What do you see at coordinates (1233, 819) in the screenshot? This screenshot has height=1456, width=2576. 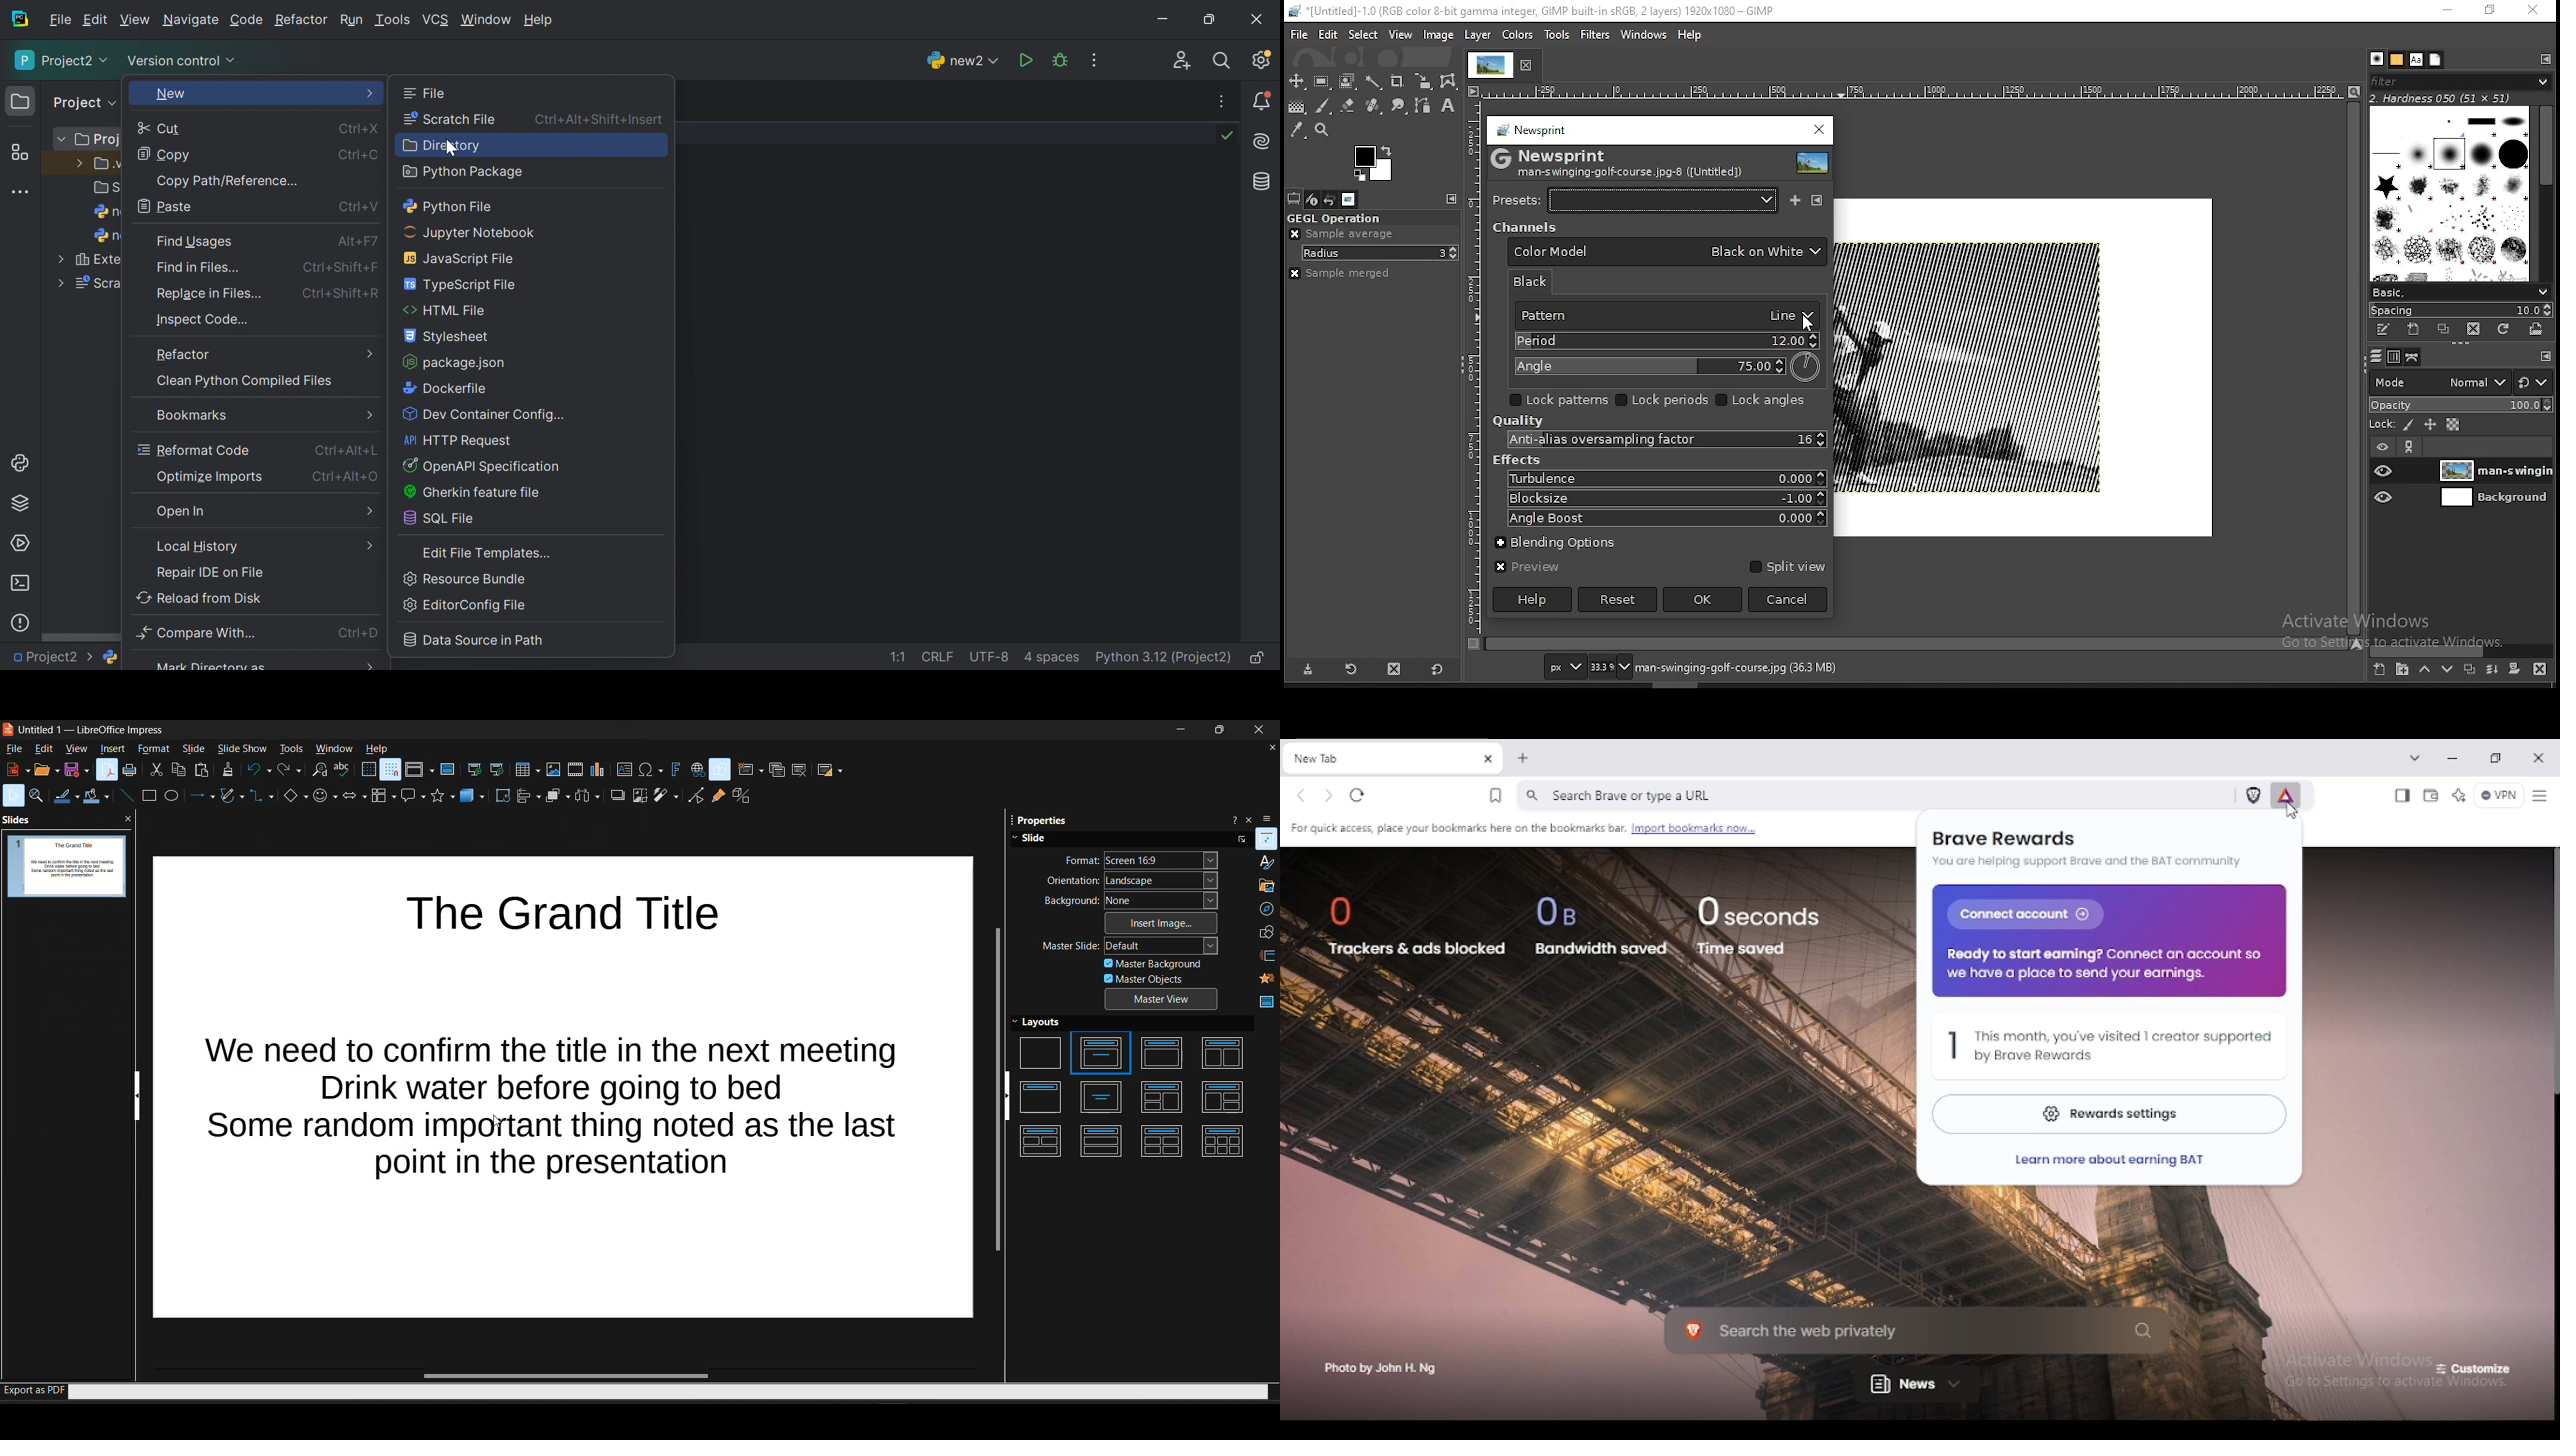 I see `help about sidebar deck` at bounding box center [1233, 819].